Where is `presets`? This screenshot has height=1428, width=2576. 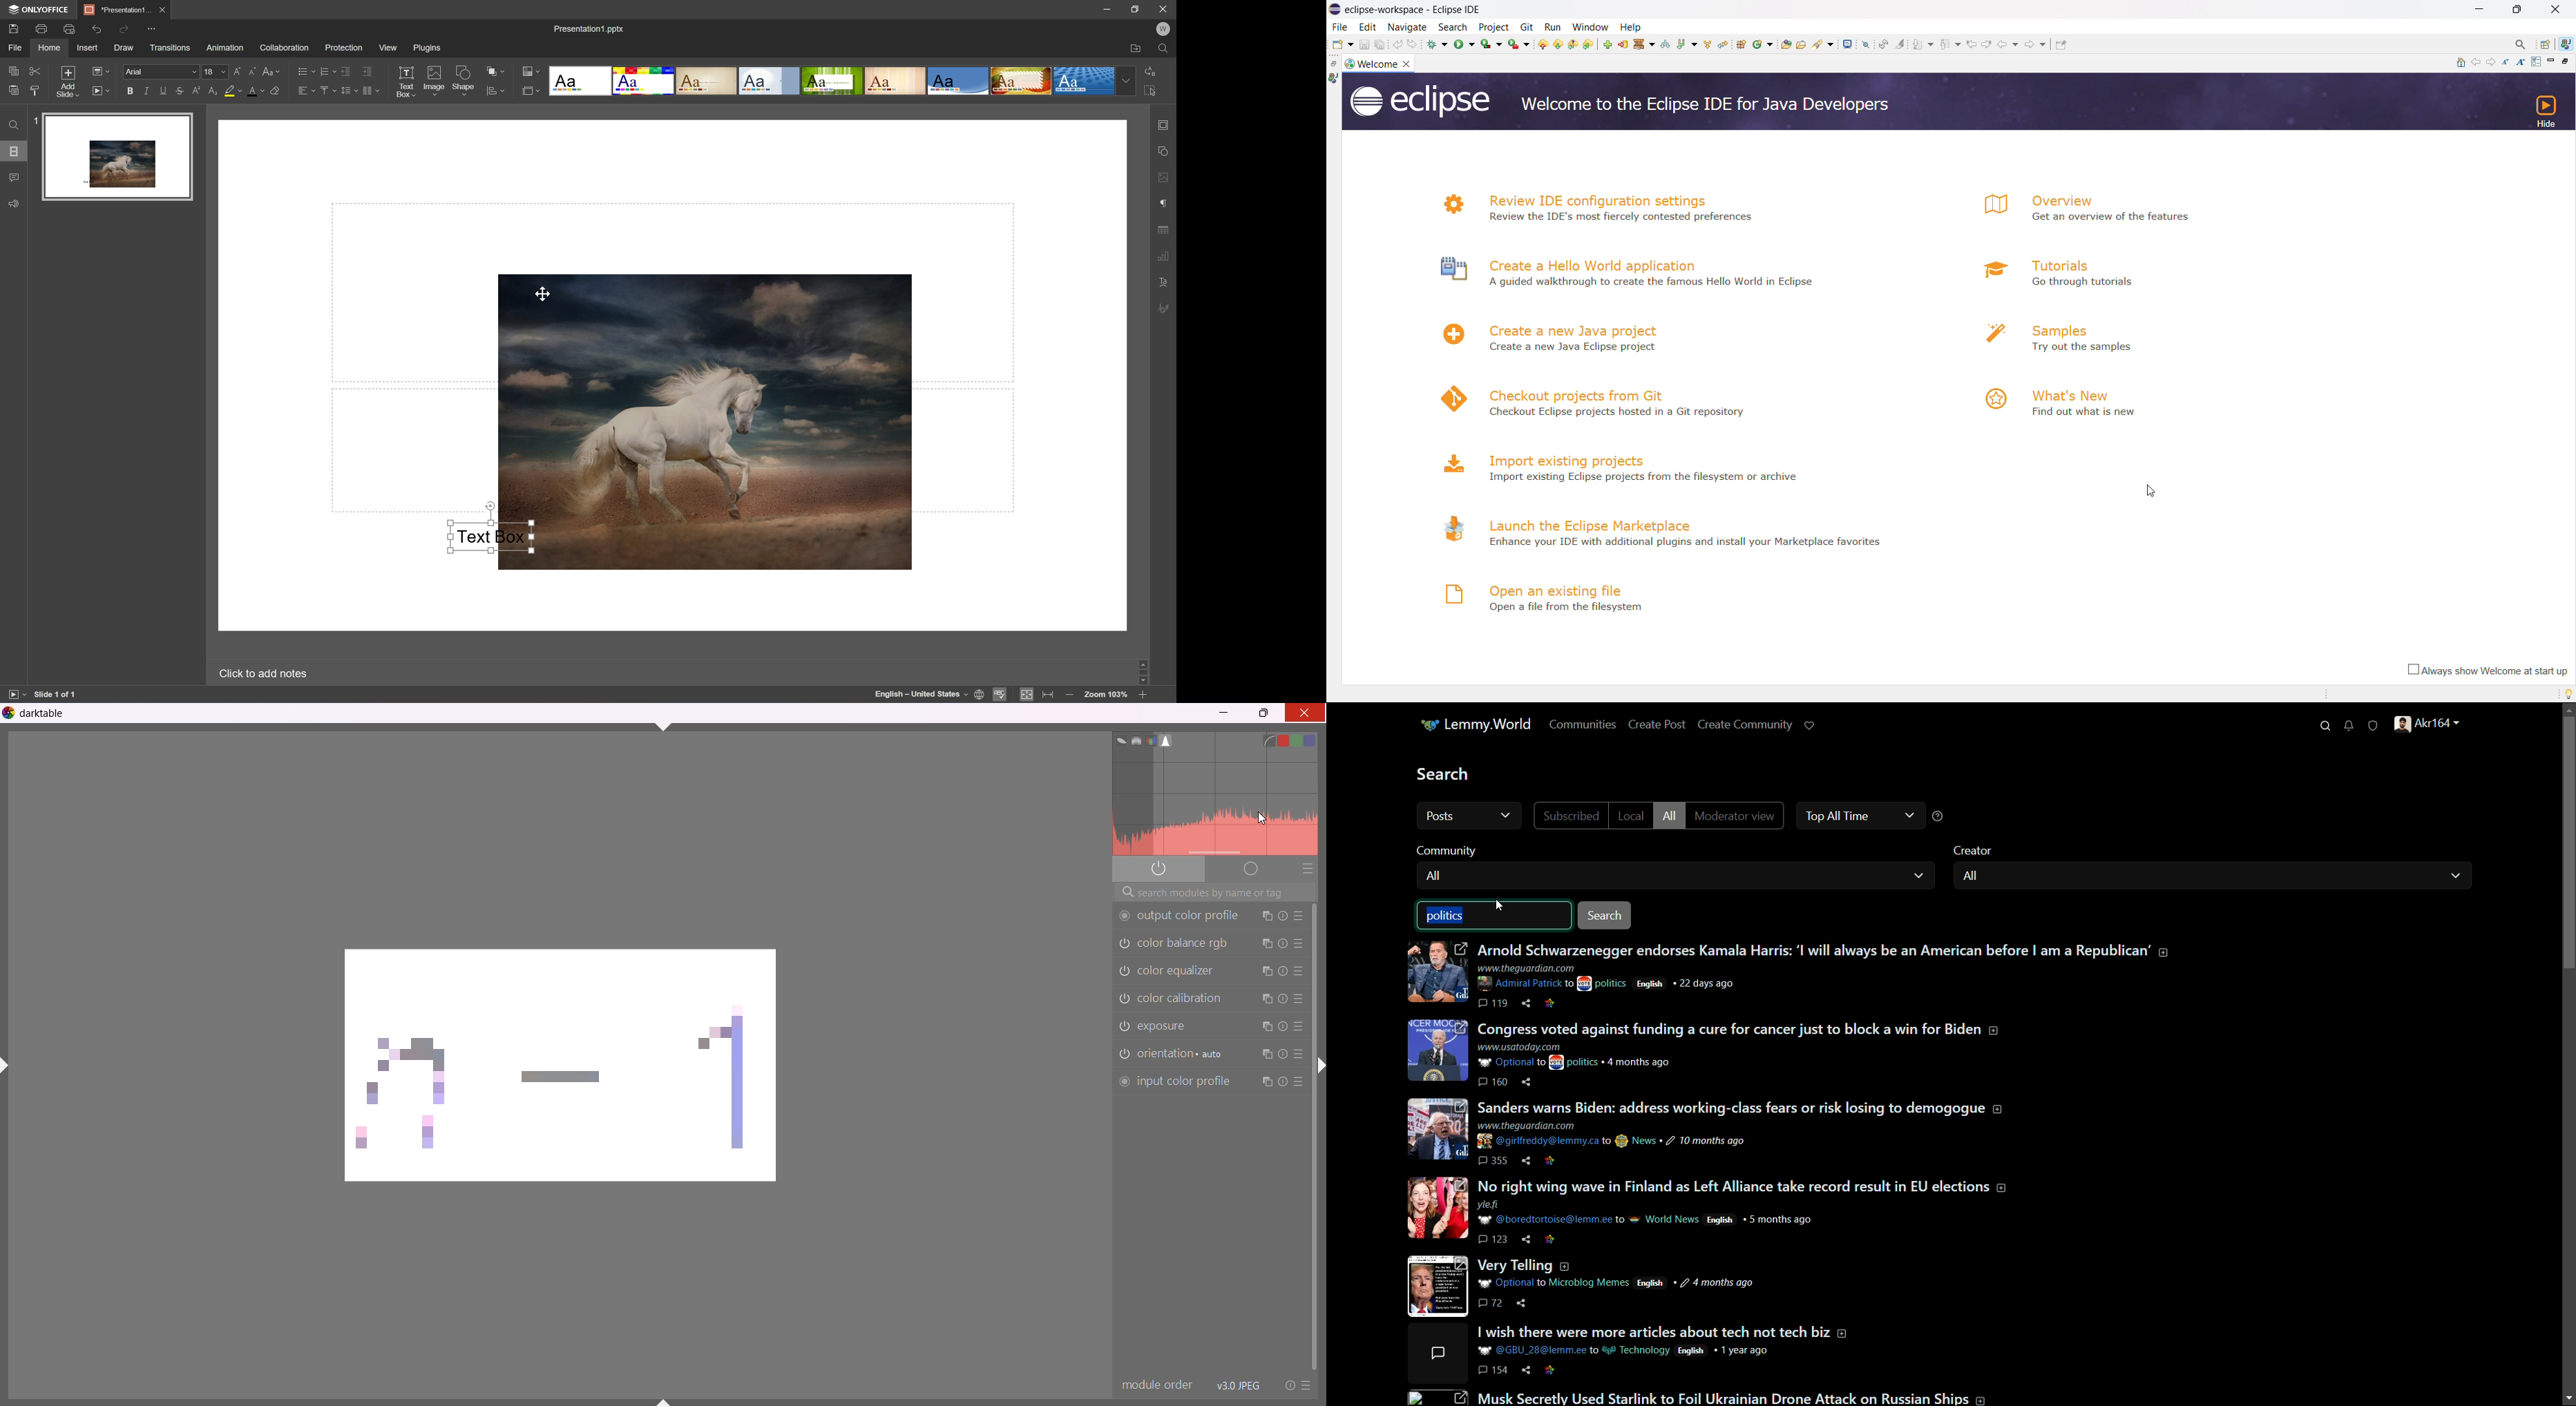 presets is located at coordinates (1300, 999).